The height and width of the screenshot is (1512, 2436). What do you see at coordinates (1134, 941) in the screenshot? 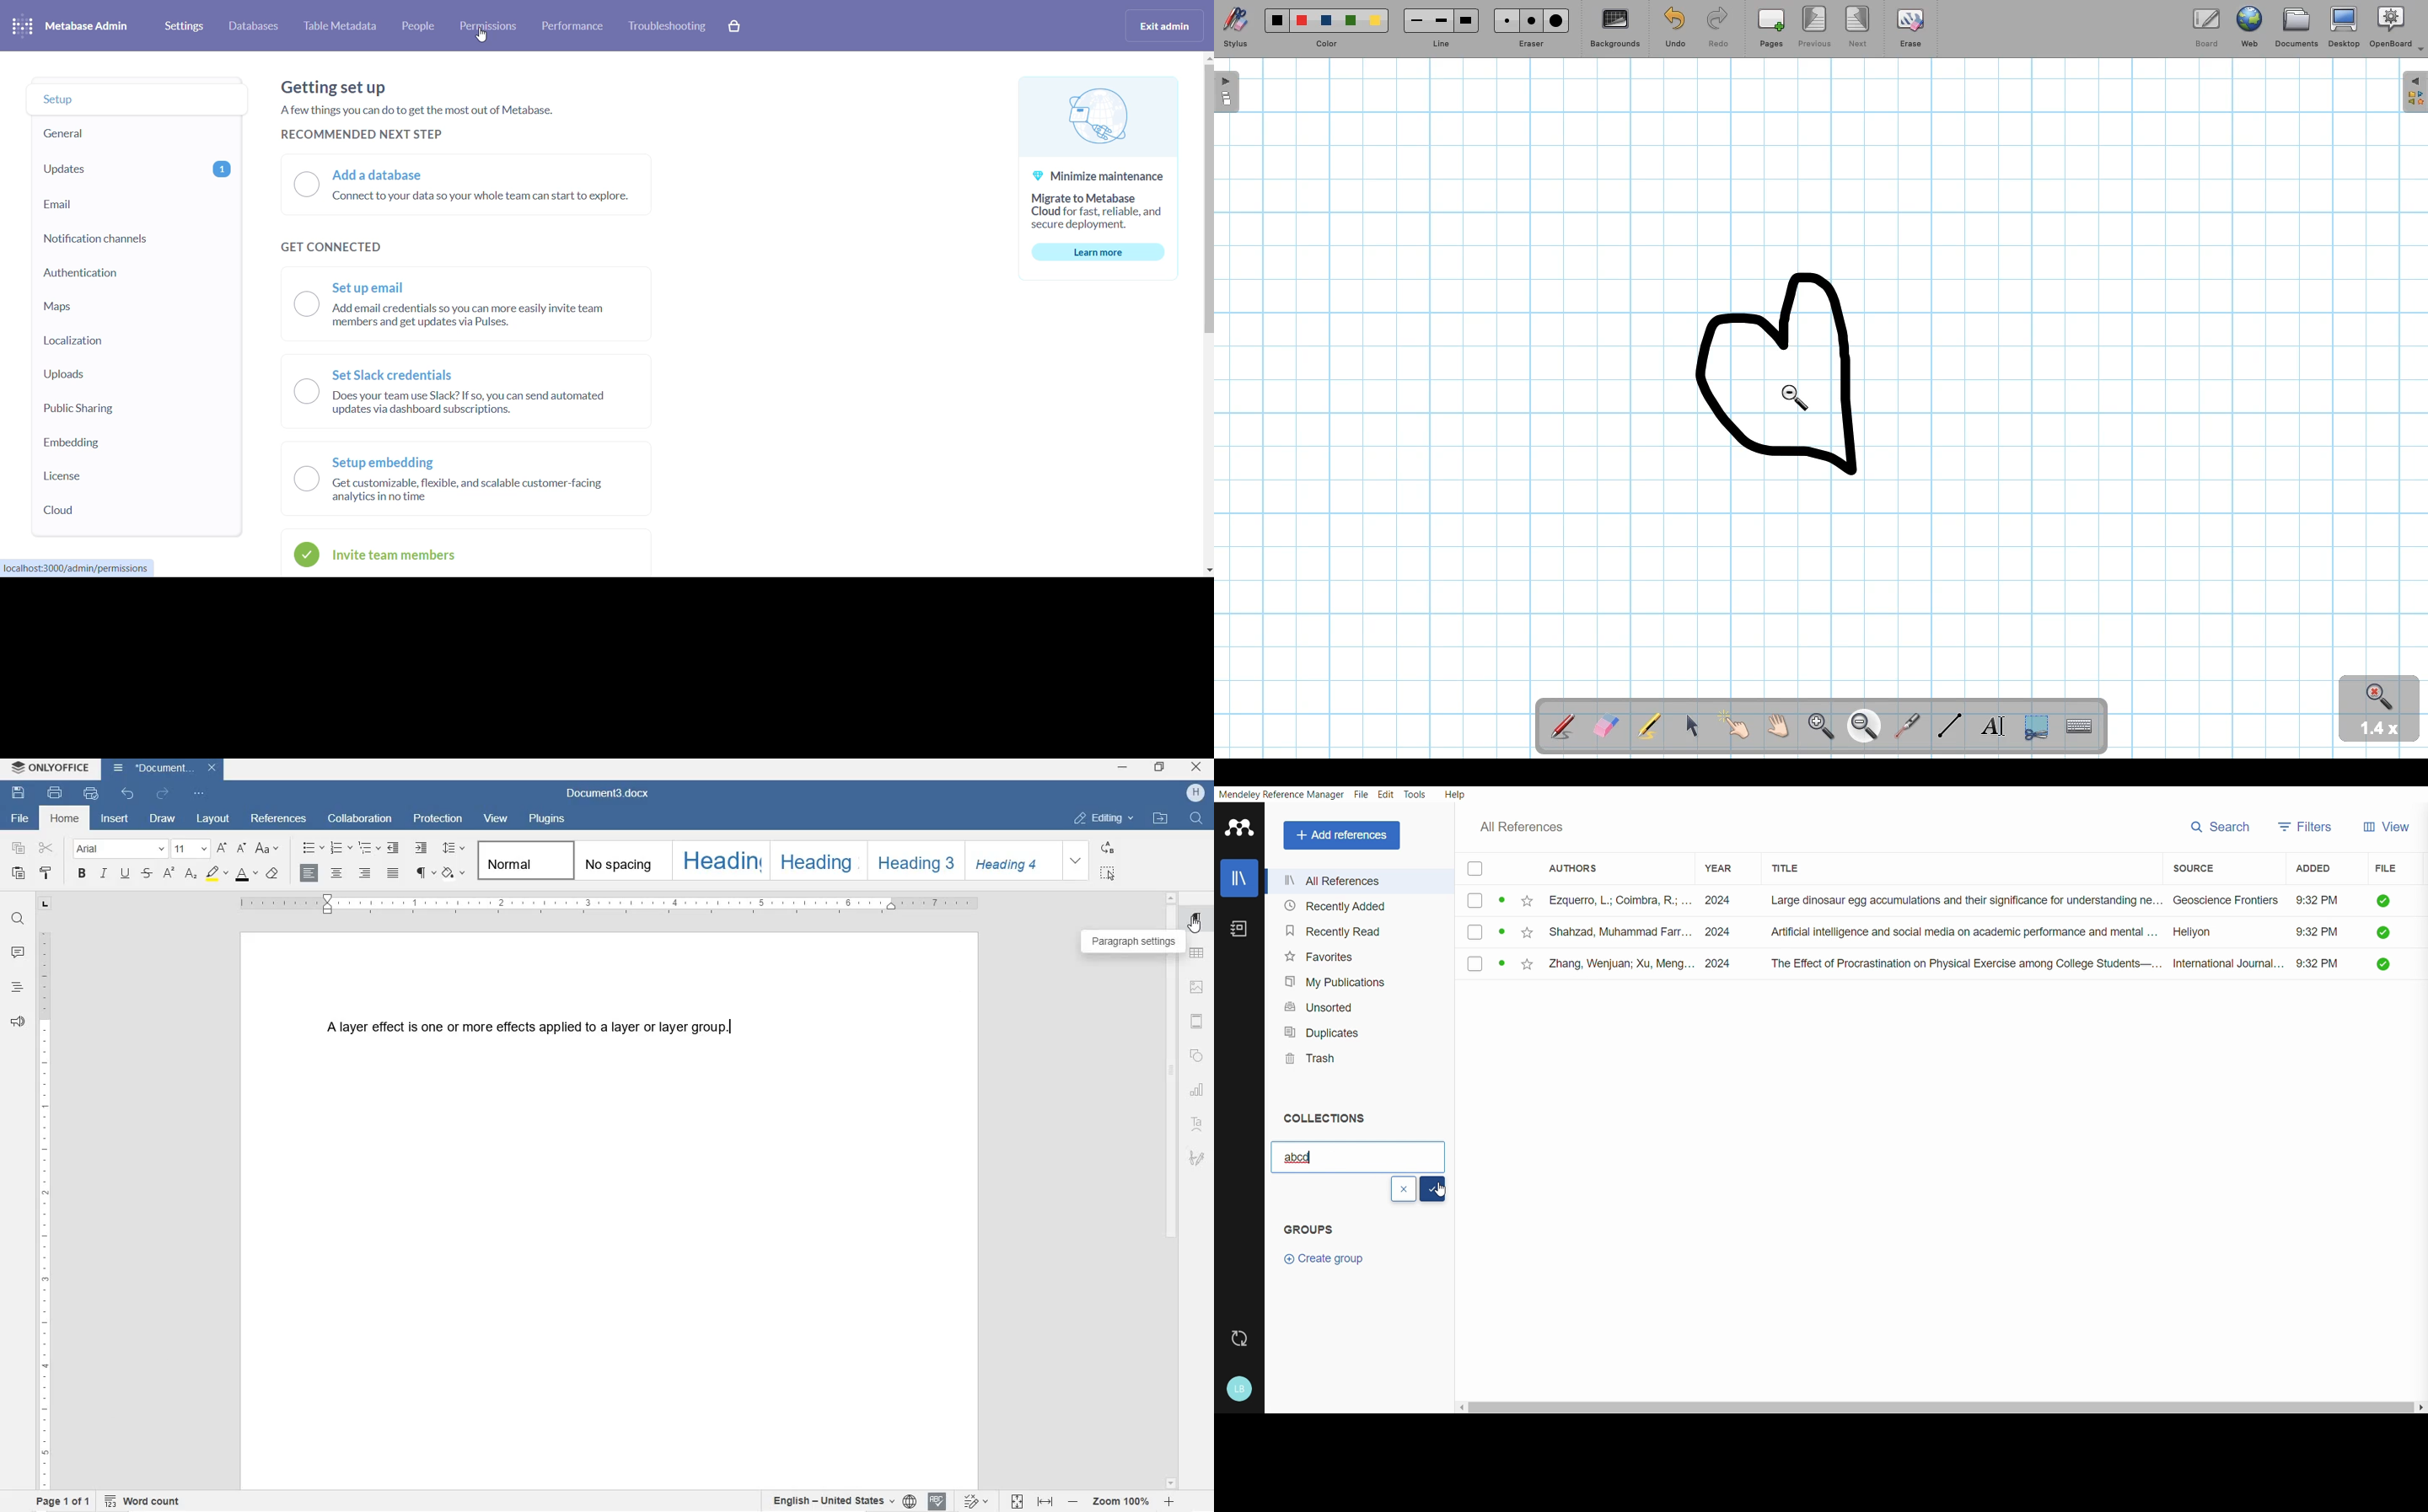
I see `PARAGRAPH SETTINGS` at bounding box center [1134, 941].